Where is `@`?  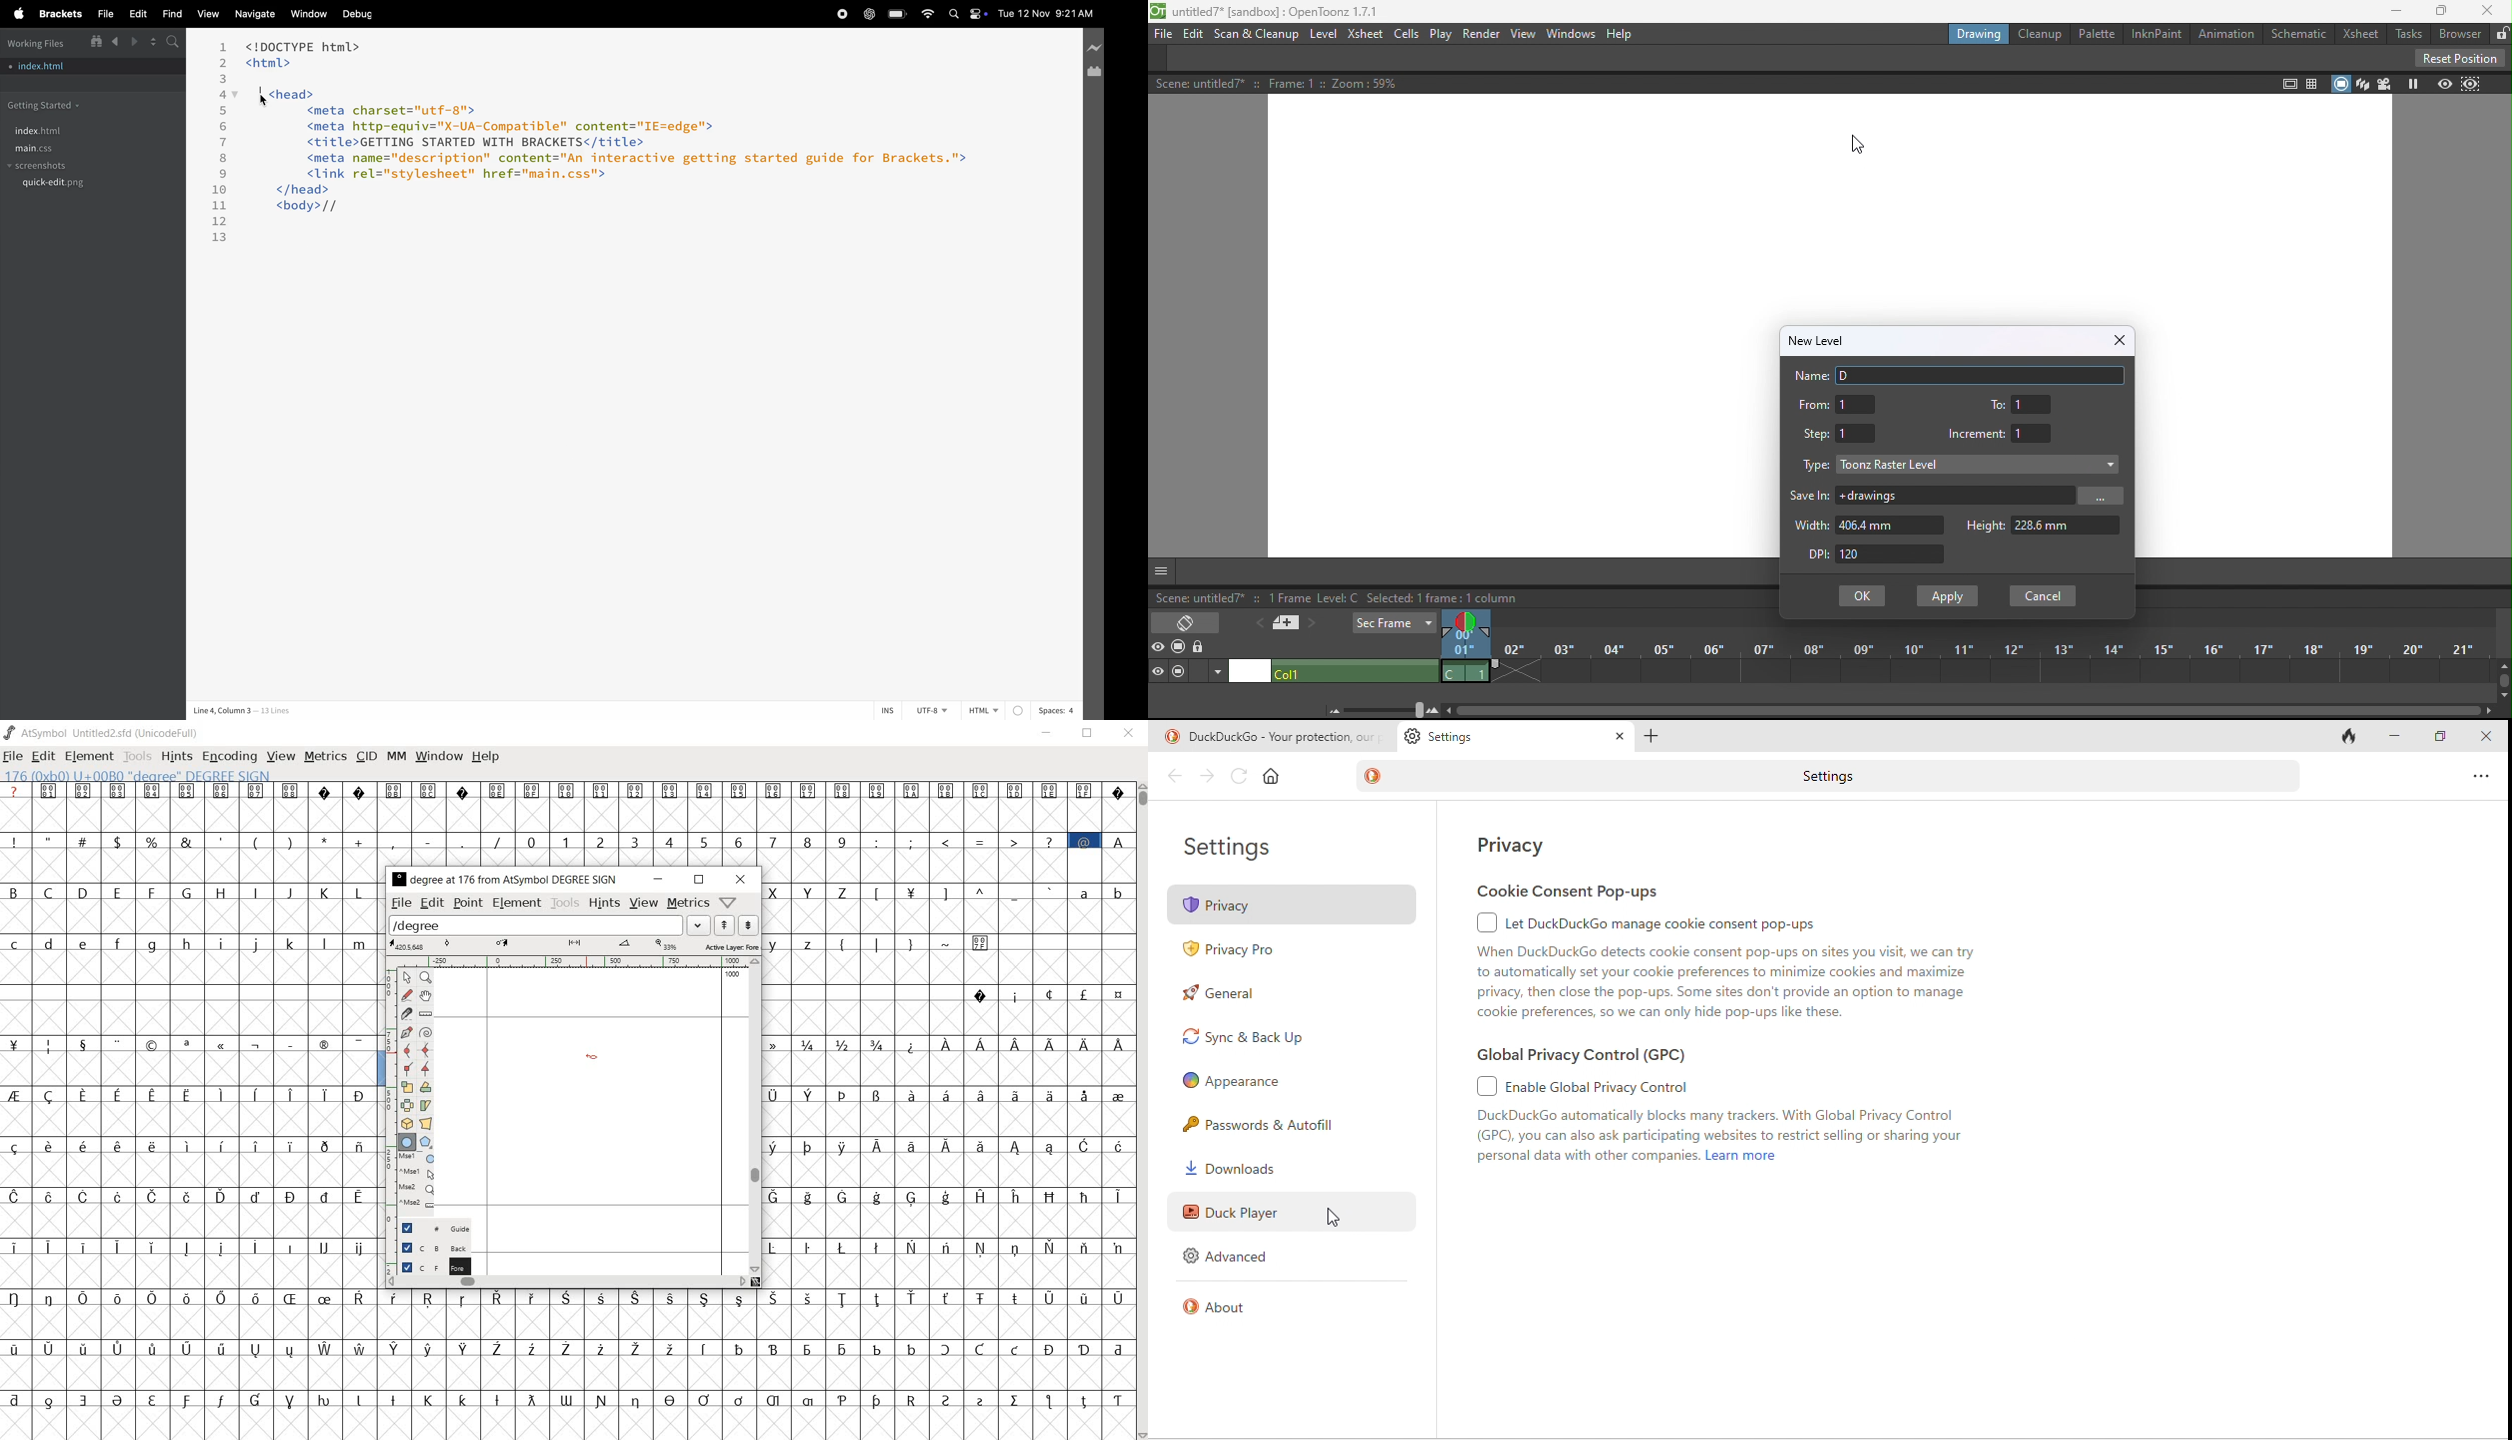 @ is located at coordinates (1086, 840).